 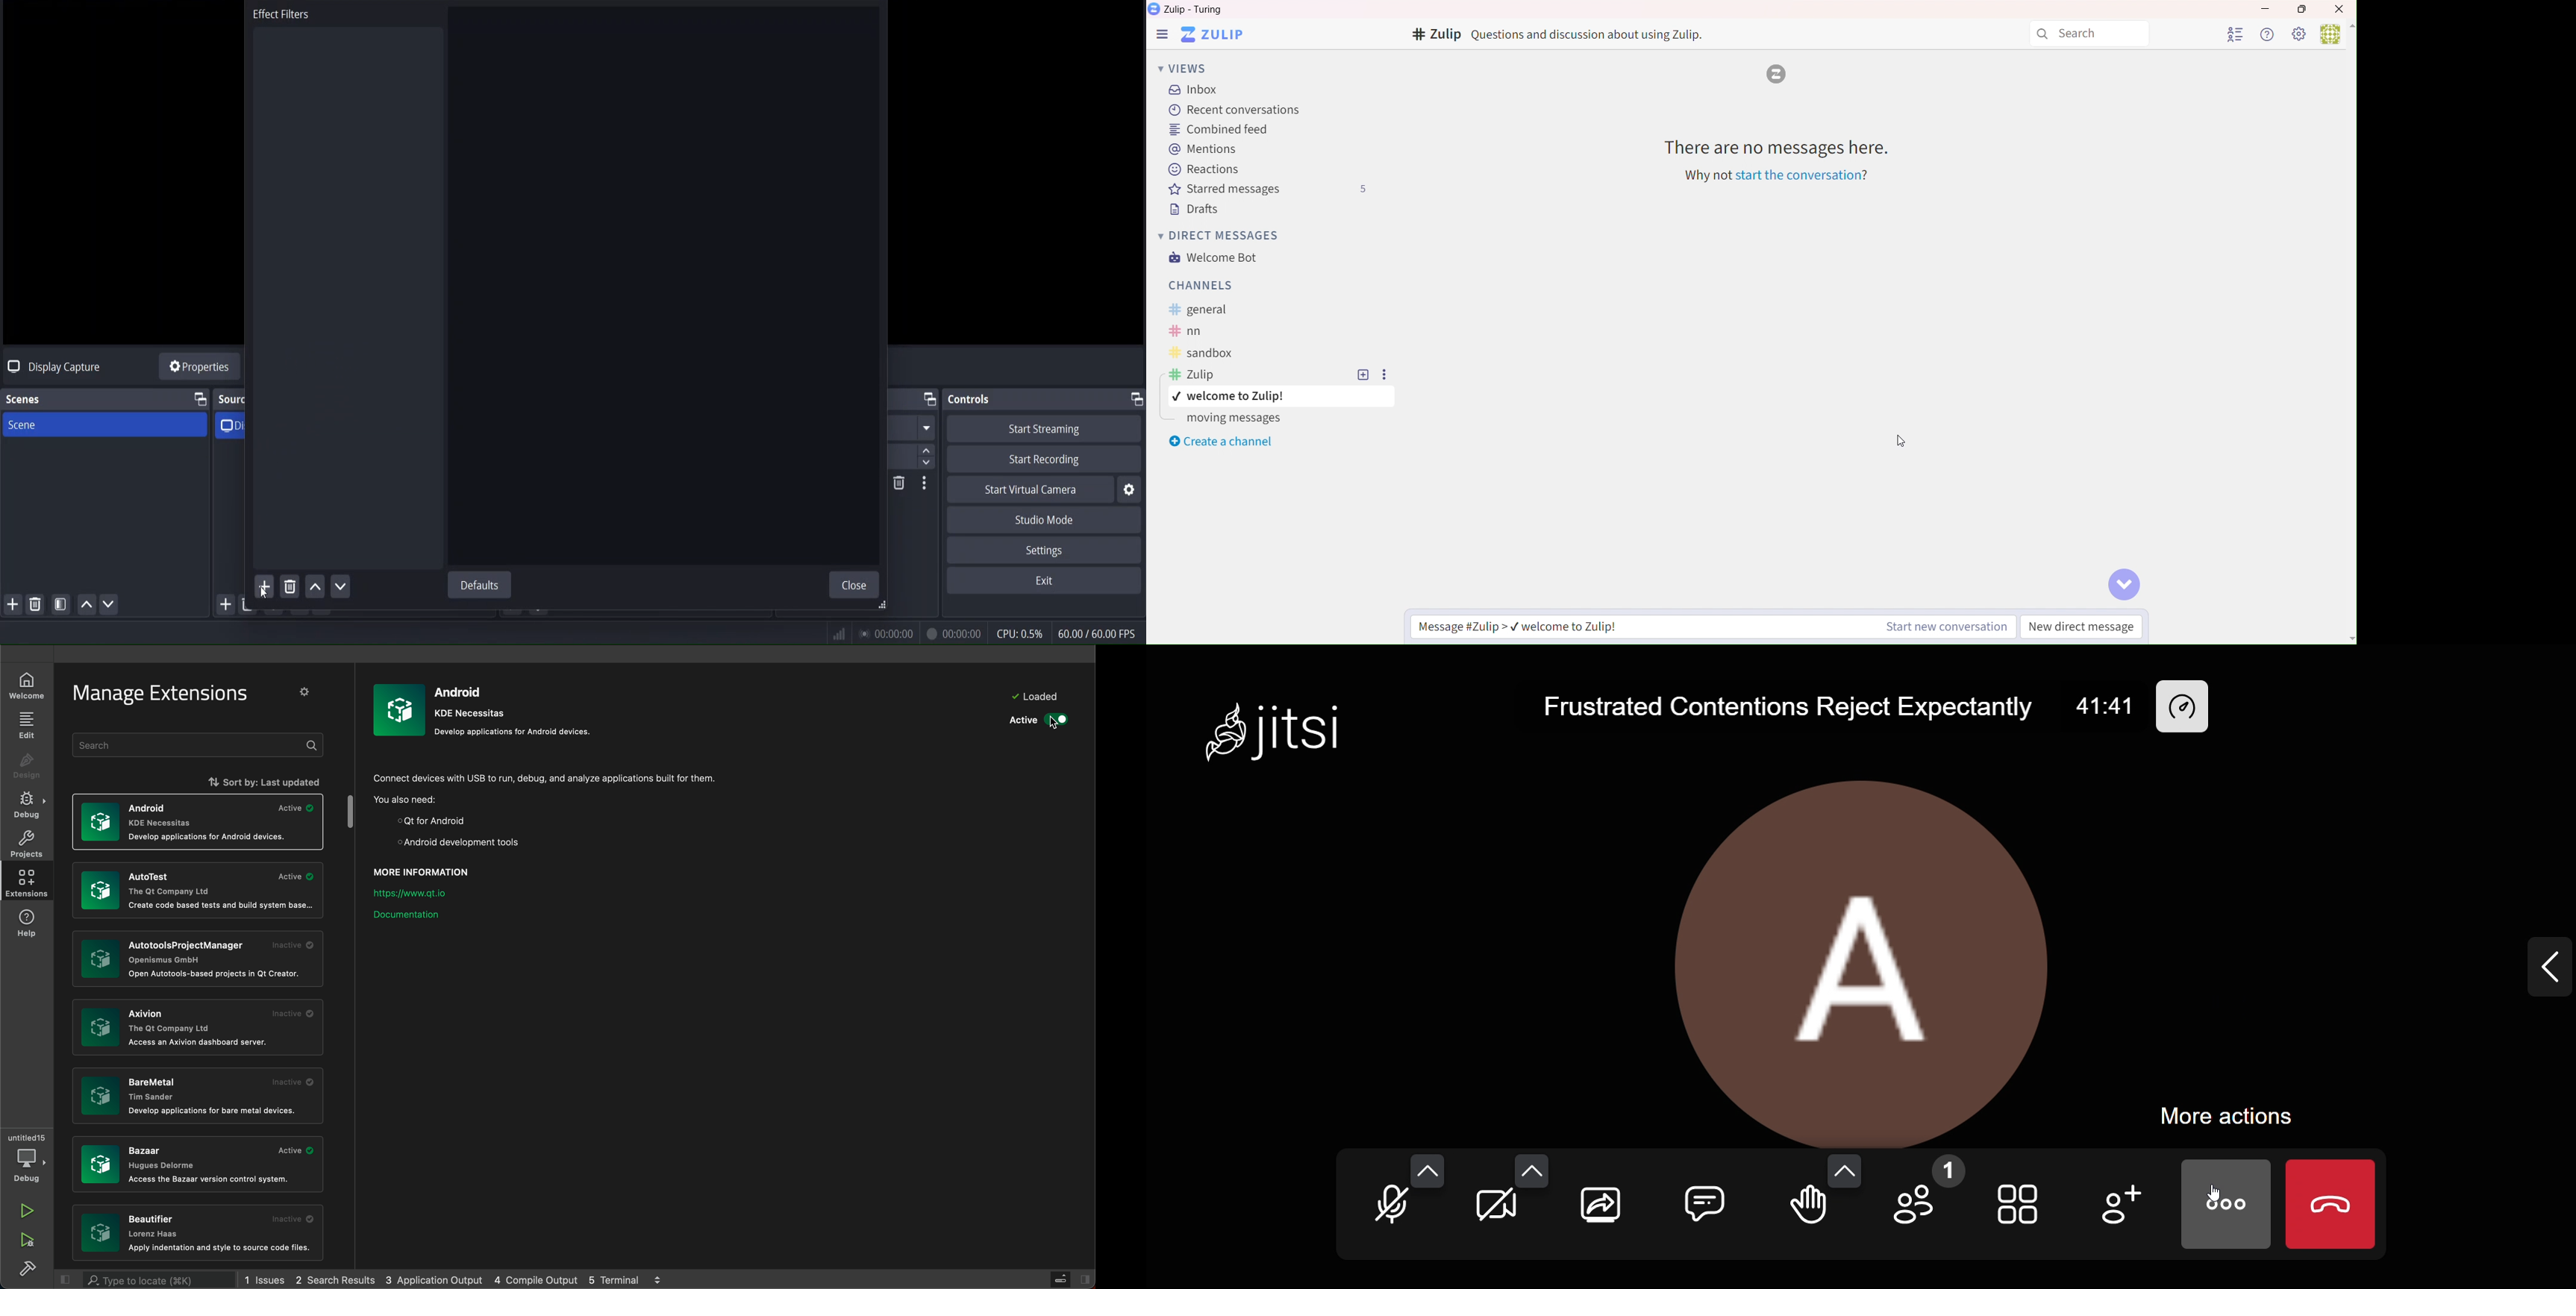 I want to click on effect filters, so click(x=282, y=17).